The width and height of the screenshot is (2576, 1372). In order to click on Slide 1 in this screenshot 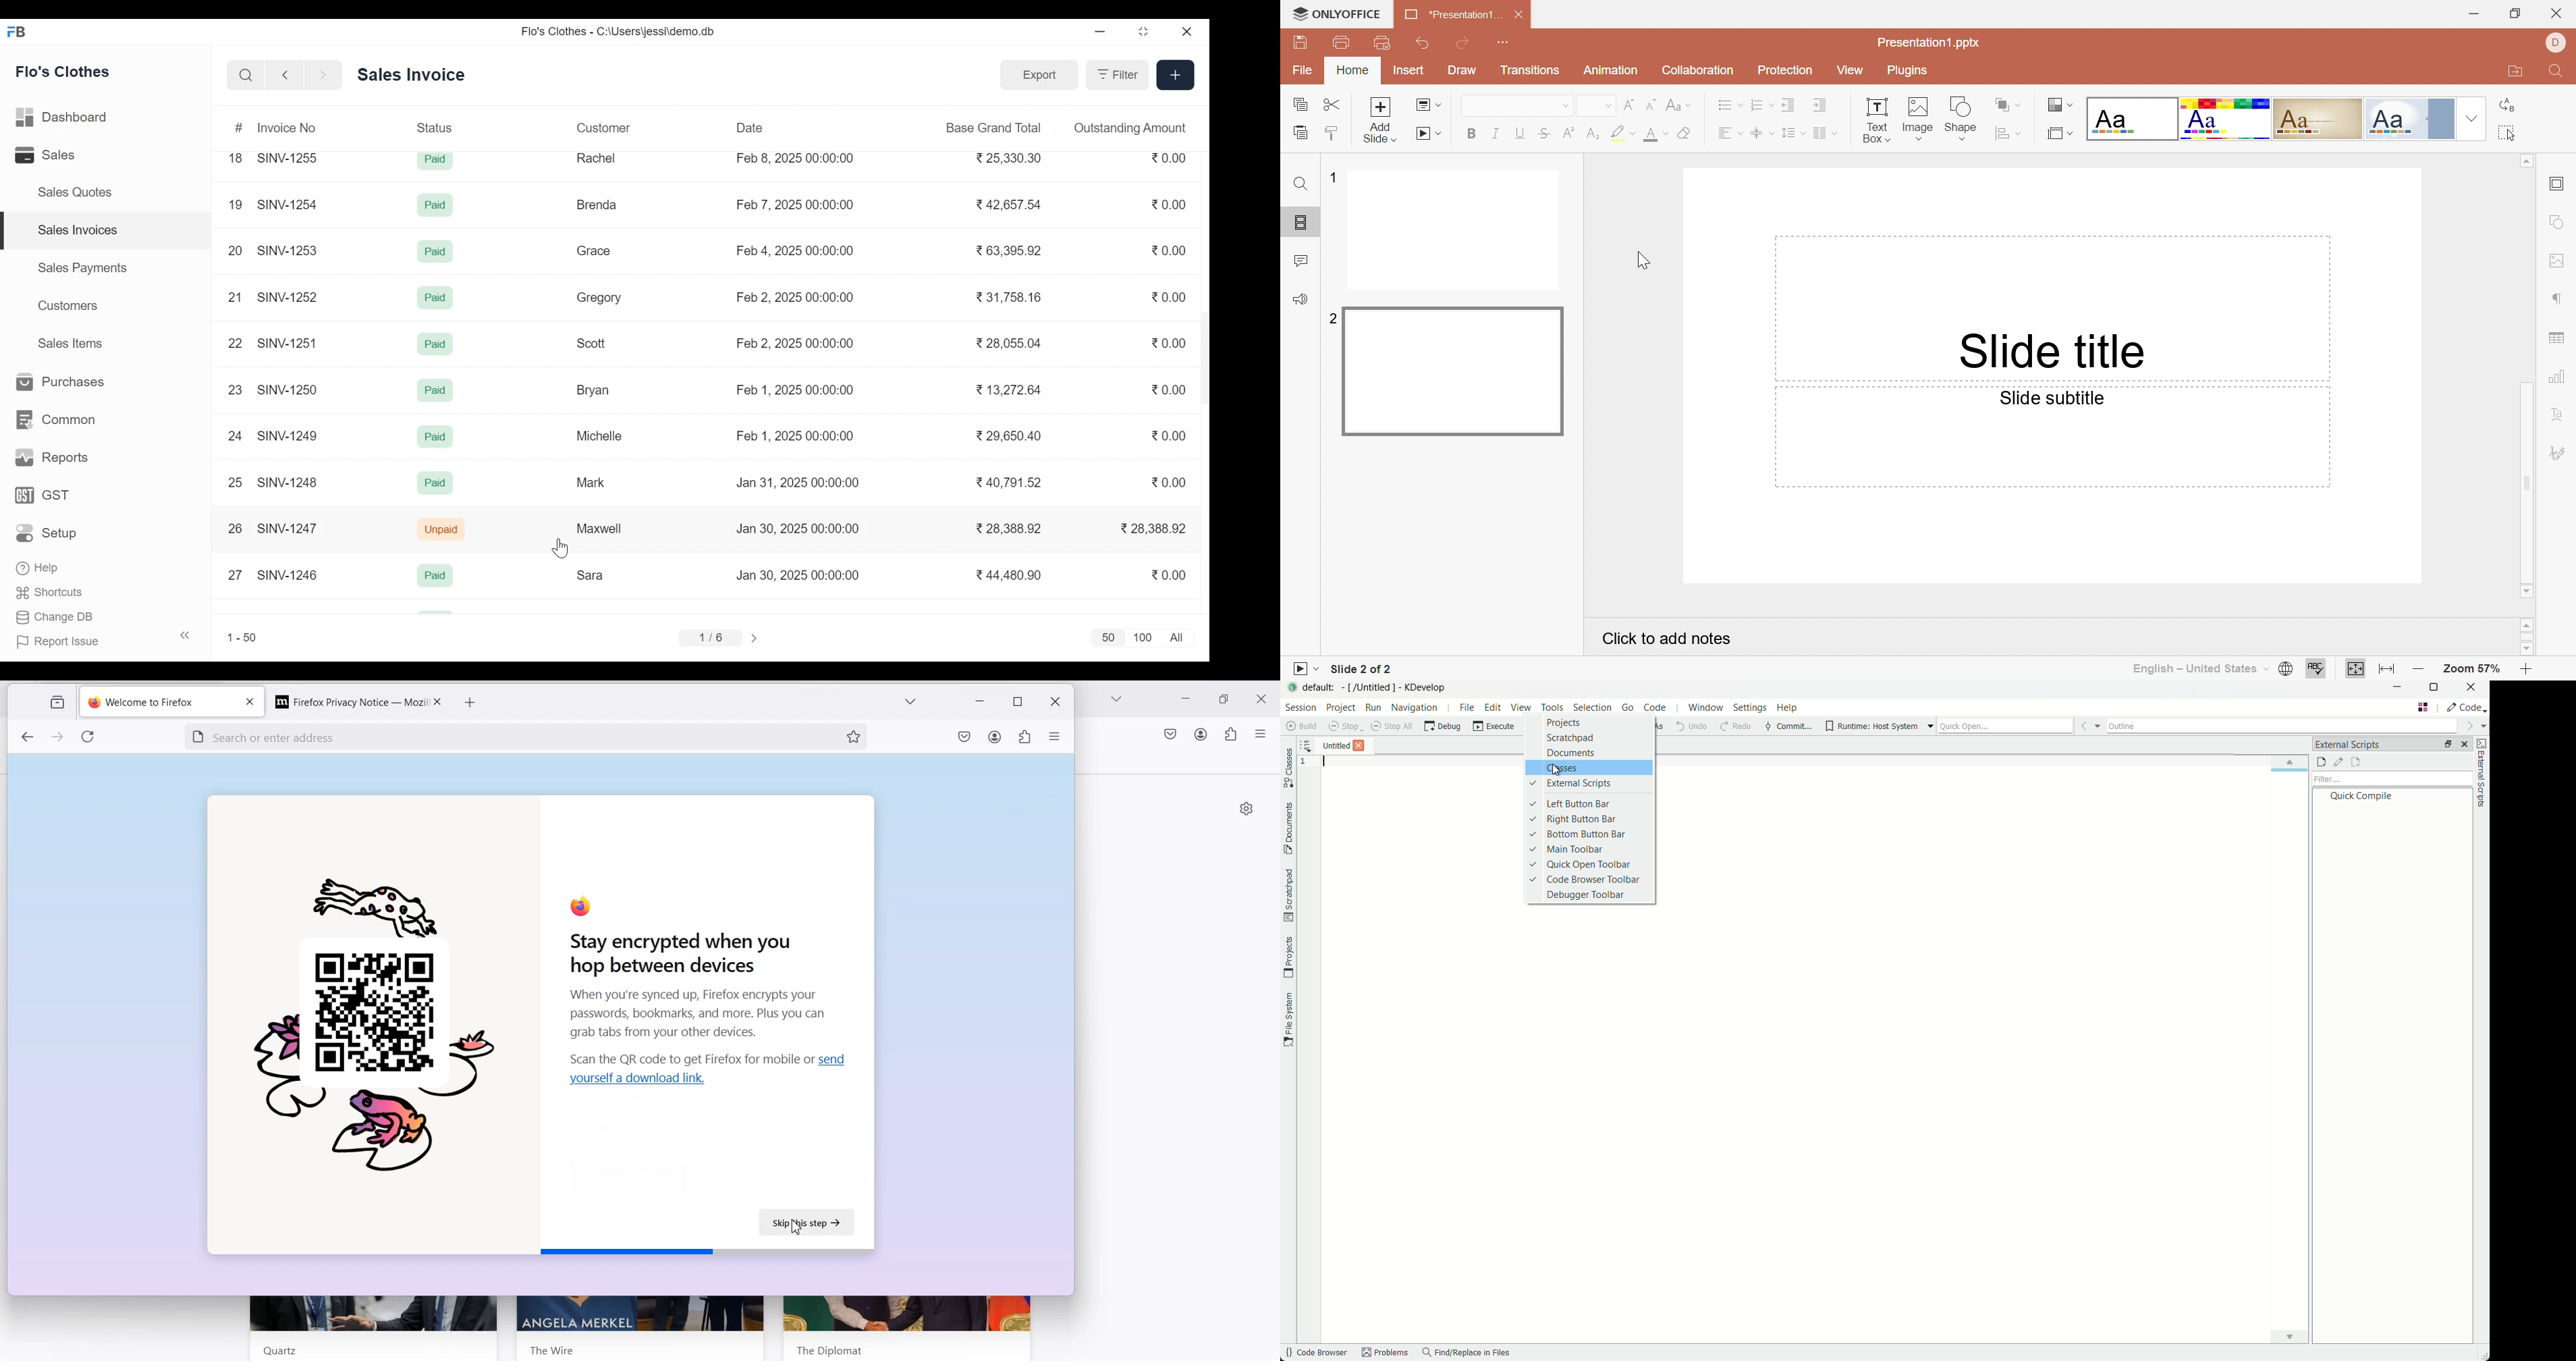, I will do `click(1450, 235)`.